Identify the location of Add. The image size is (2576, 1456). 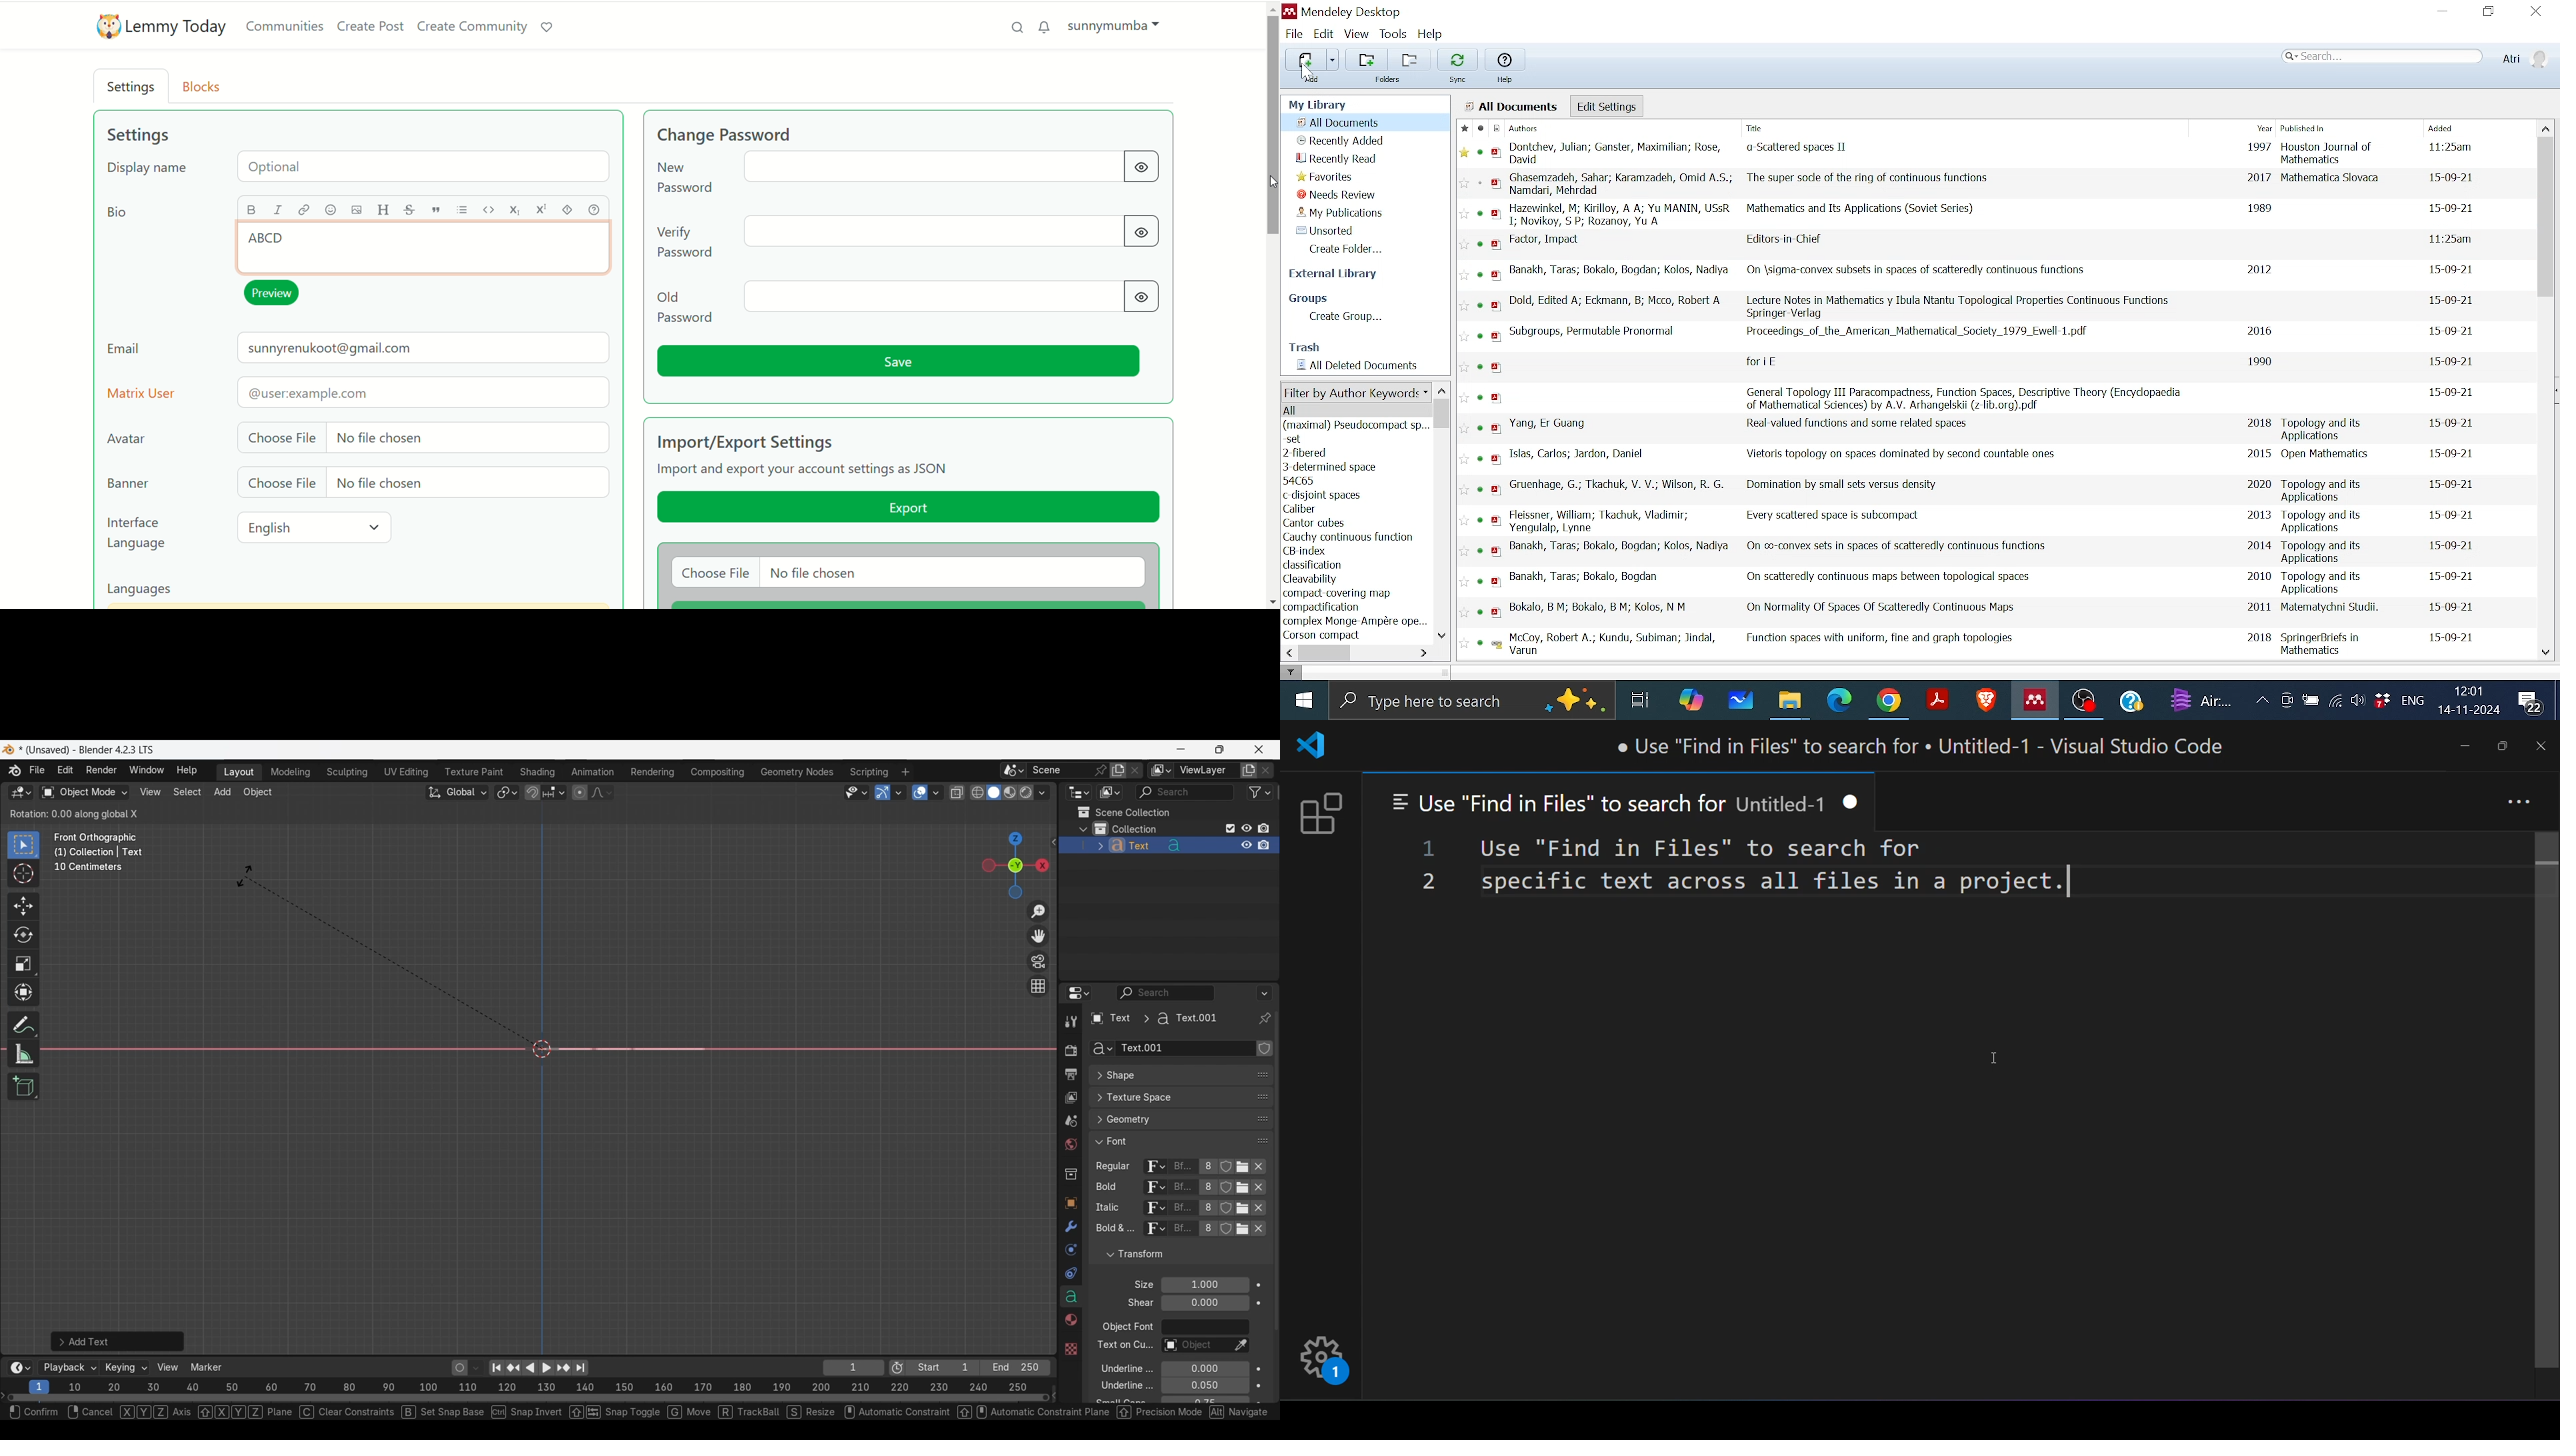
(1304, 60).